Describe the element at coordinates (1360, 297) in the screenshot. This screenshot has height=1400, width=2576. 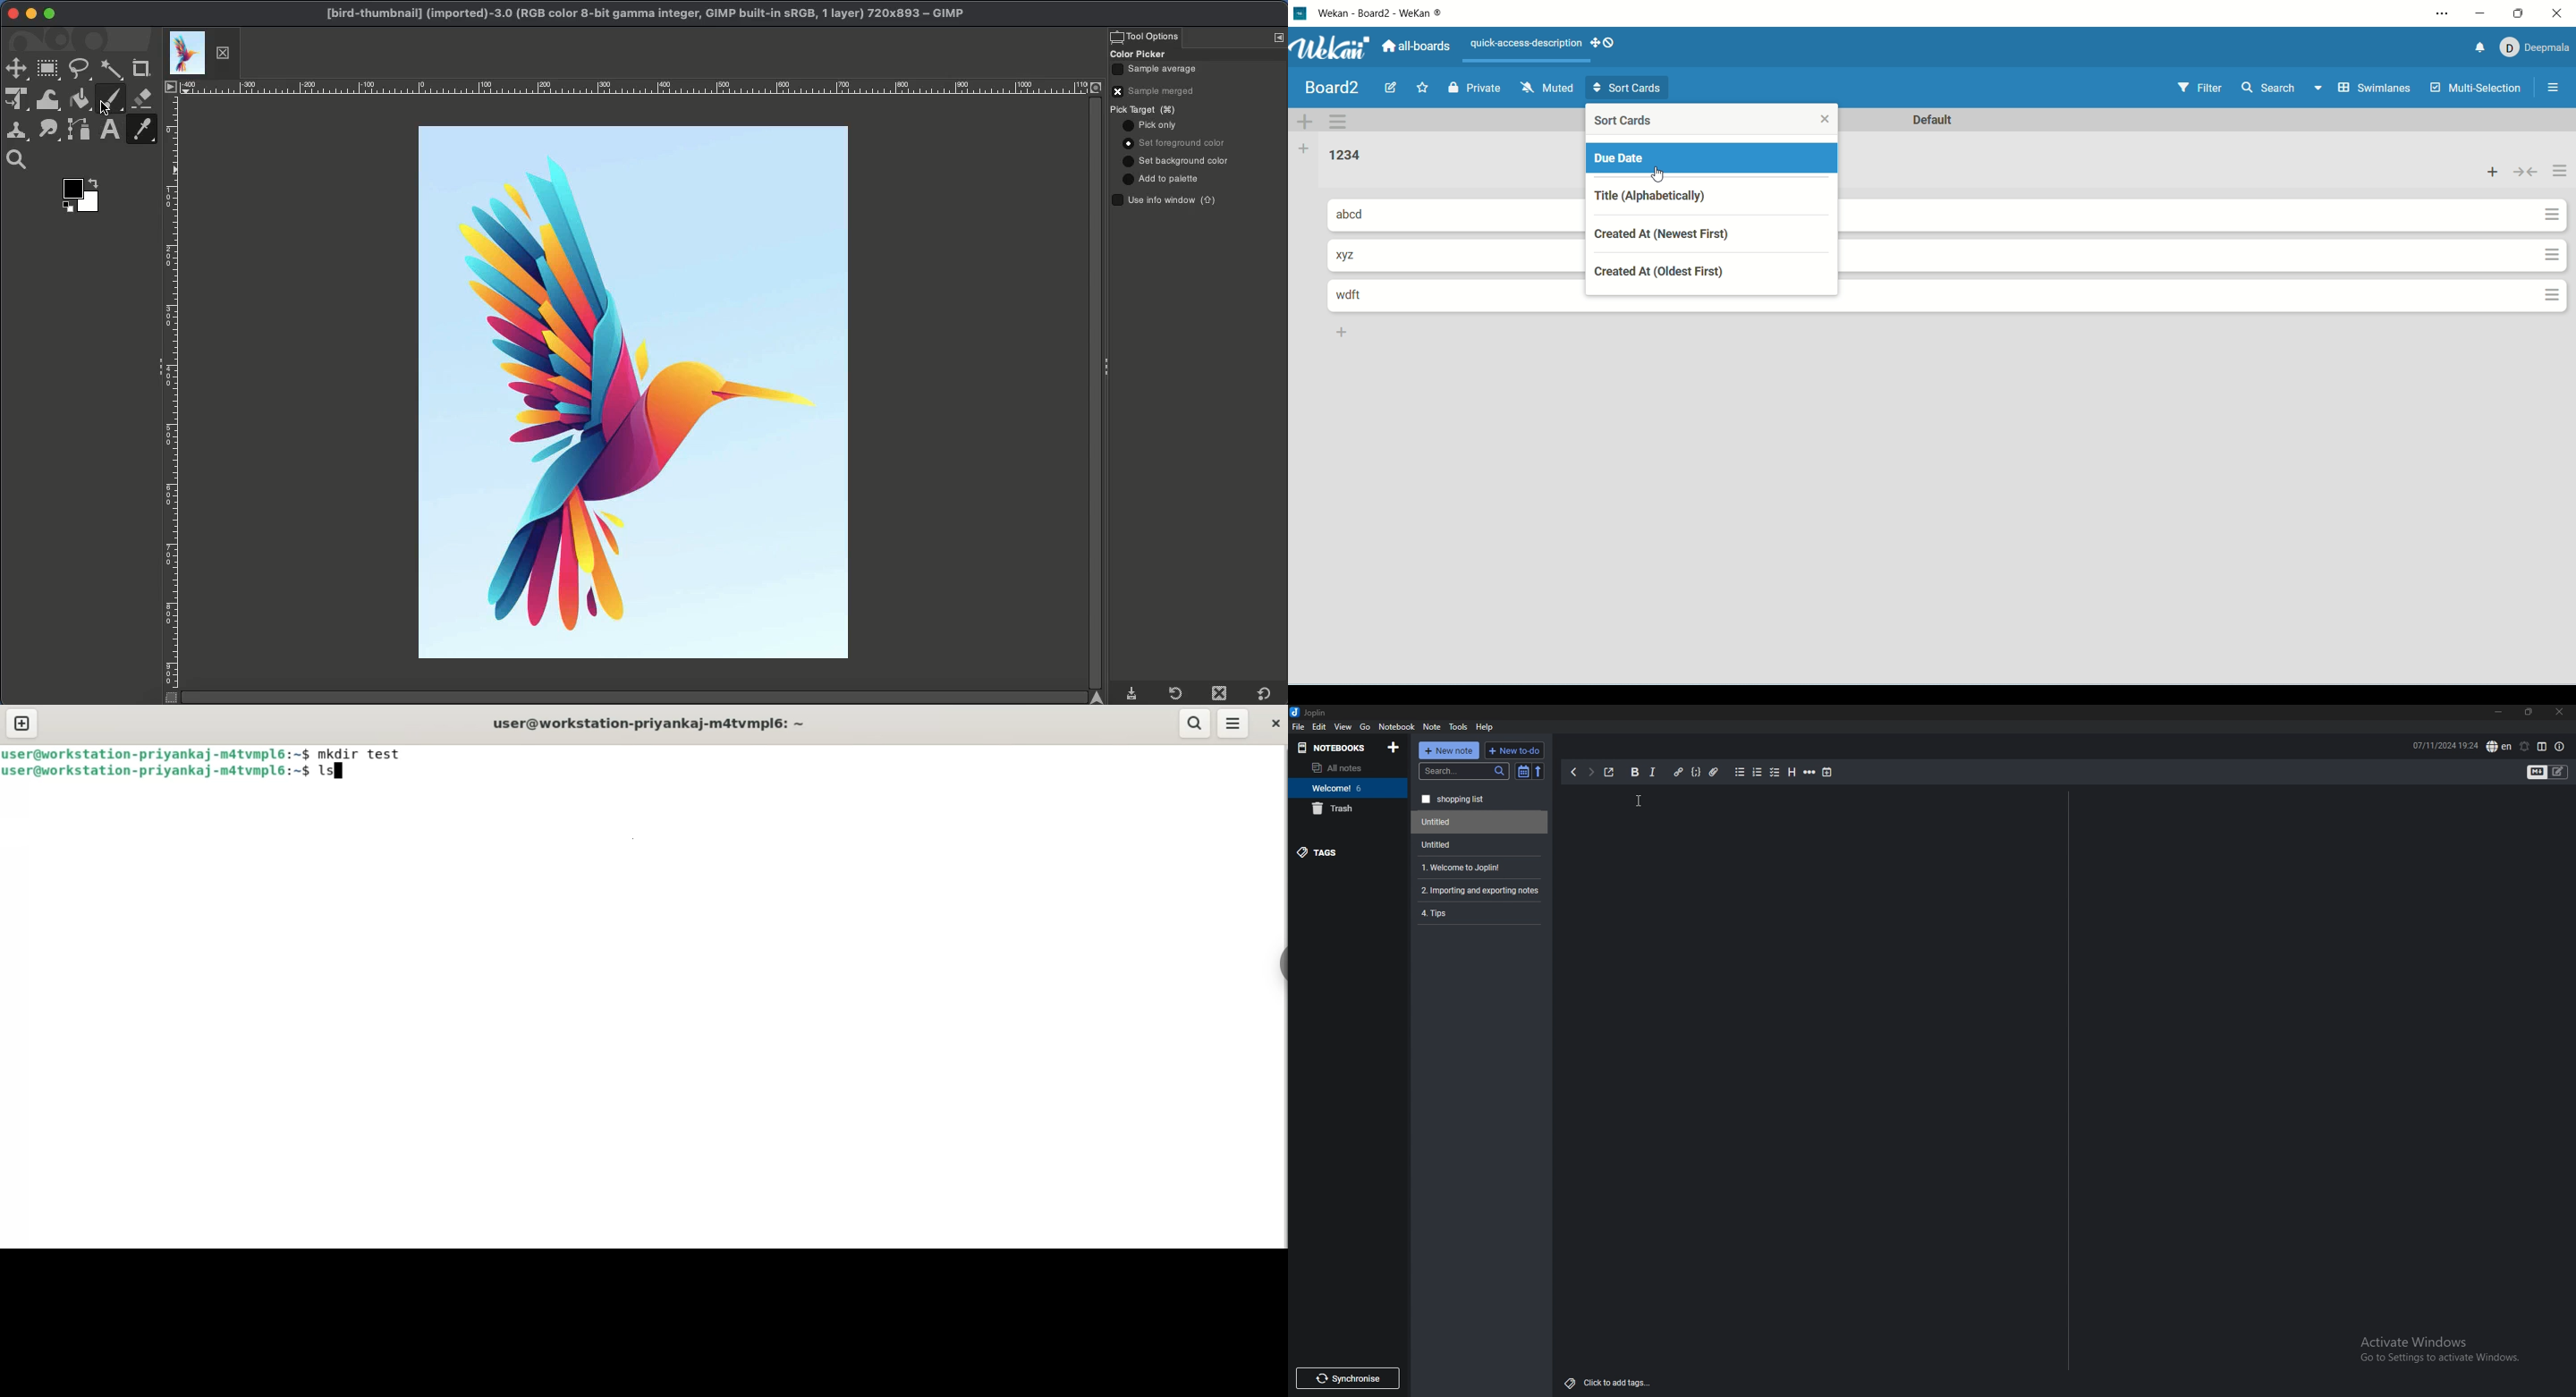
I see `card title` at that location.